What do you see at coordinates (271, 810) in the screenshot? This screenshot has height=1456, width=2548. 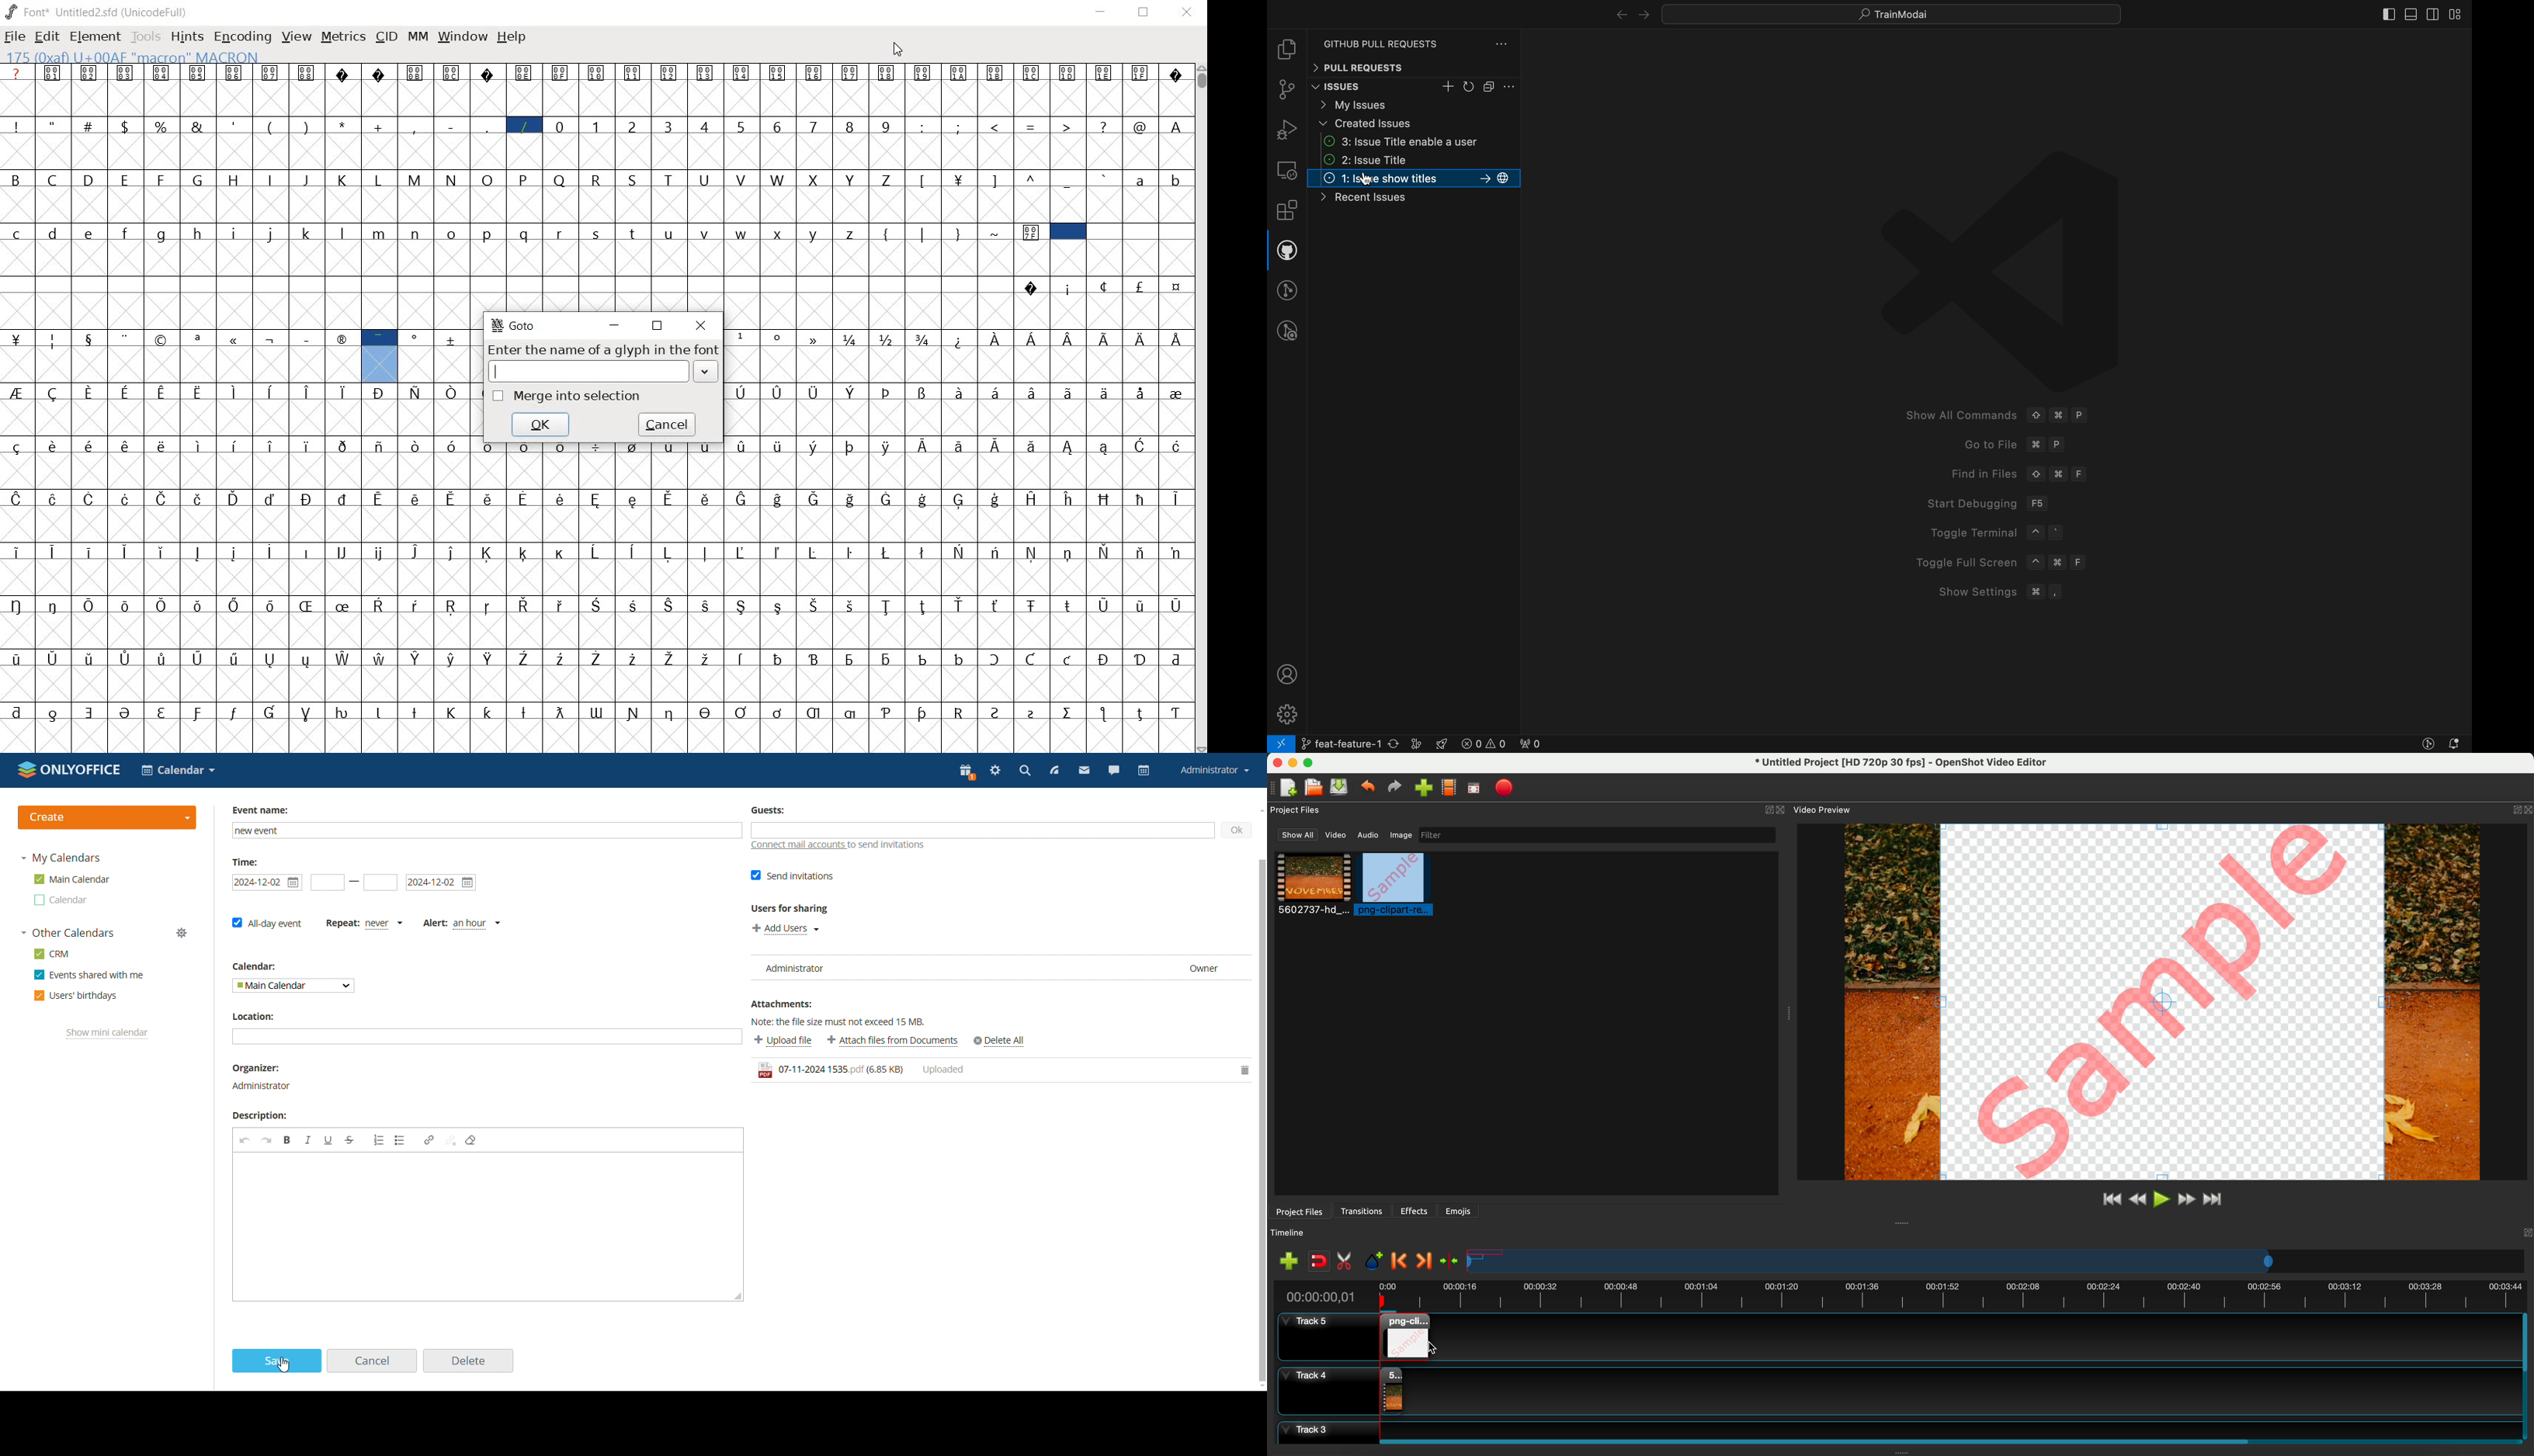 I see `event name:` at bounding box center [271, 810].